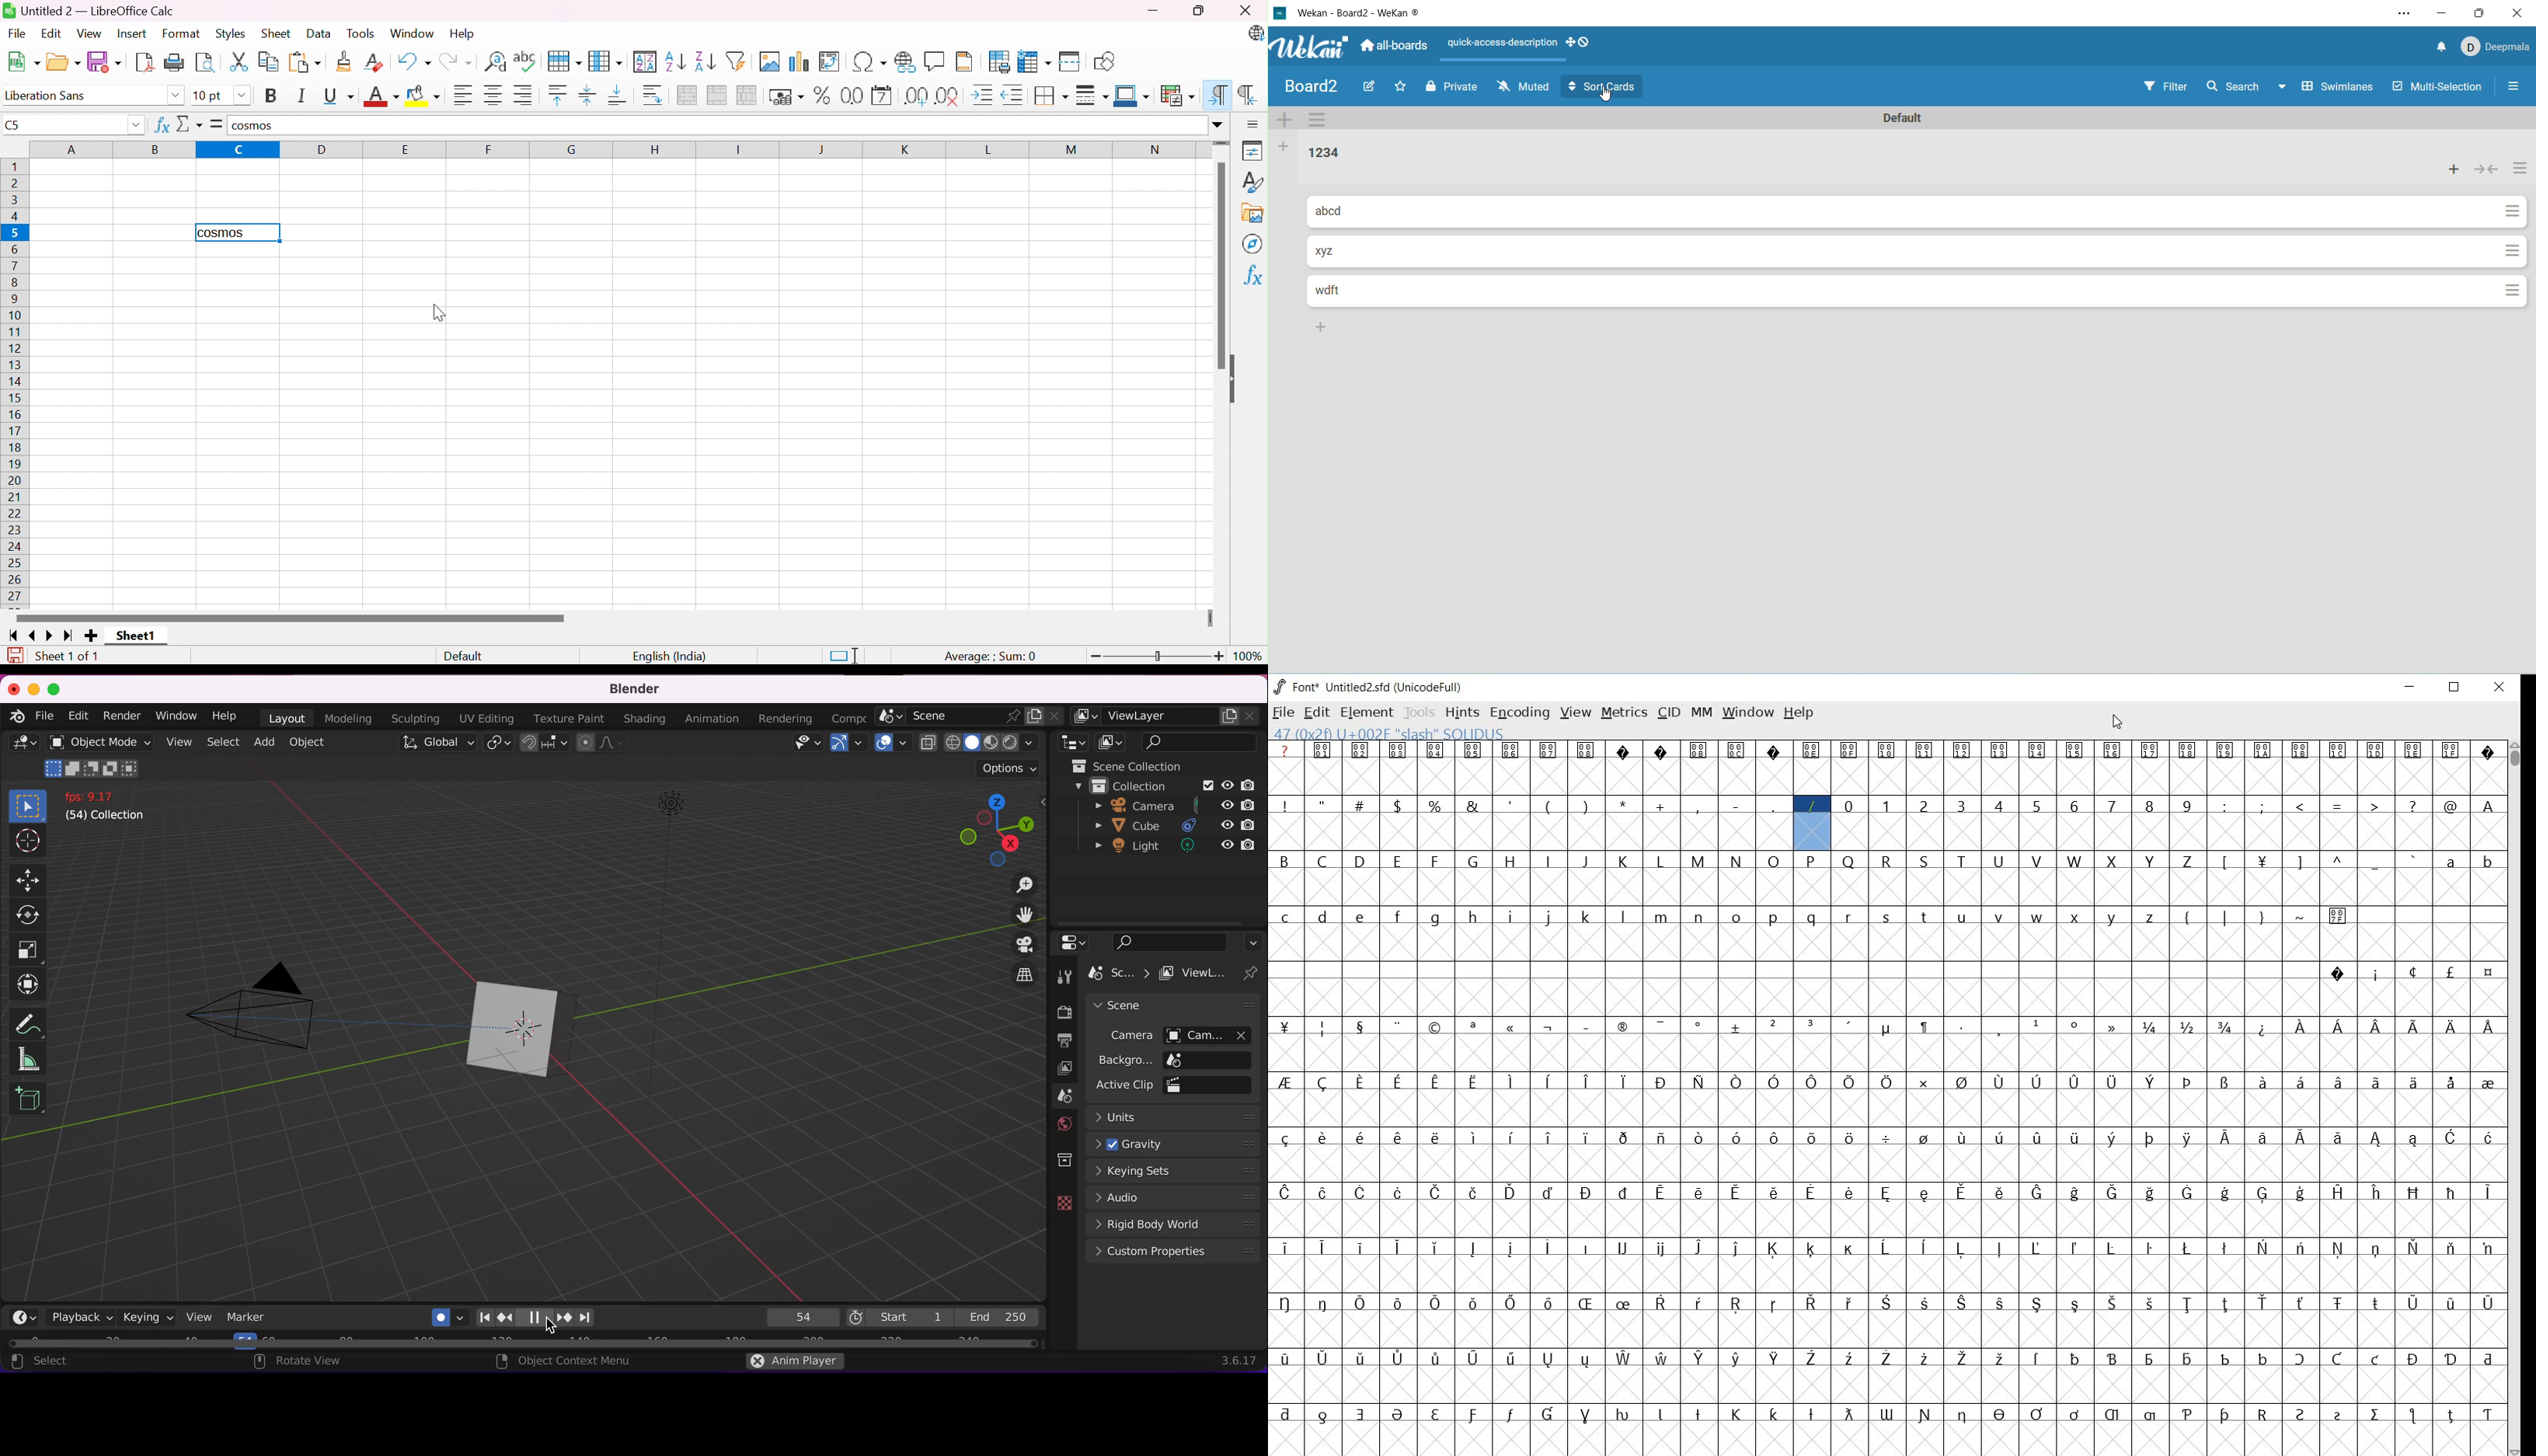  What do you see at coordinates (1093, 658) in the screenshot?
I see `Zoom Out` at bounding box center [1093, 658].